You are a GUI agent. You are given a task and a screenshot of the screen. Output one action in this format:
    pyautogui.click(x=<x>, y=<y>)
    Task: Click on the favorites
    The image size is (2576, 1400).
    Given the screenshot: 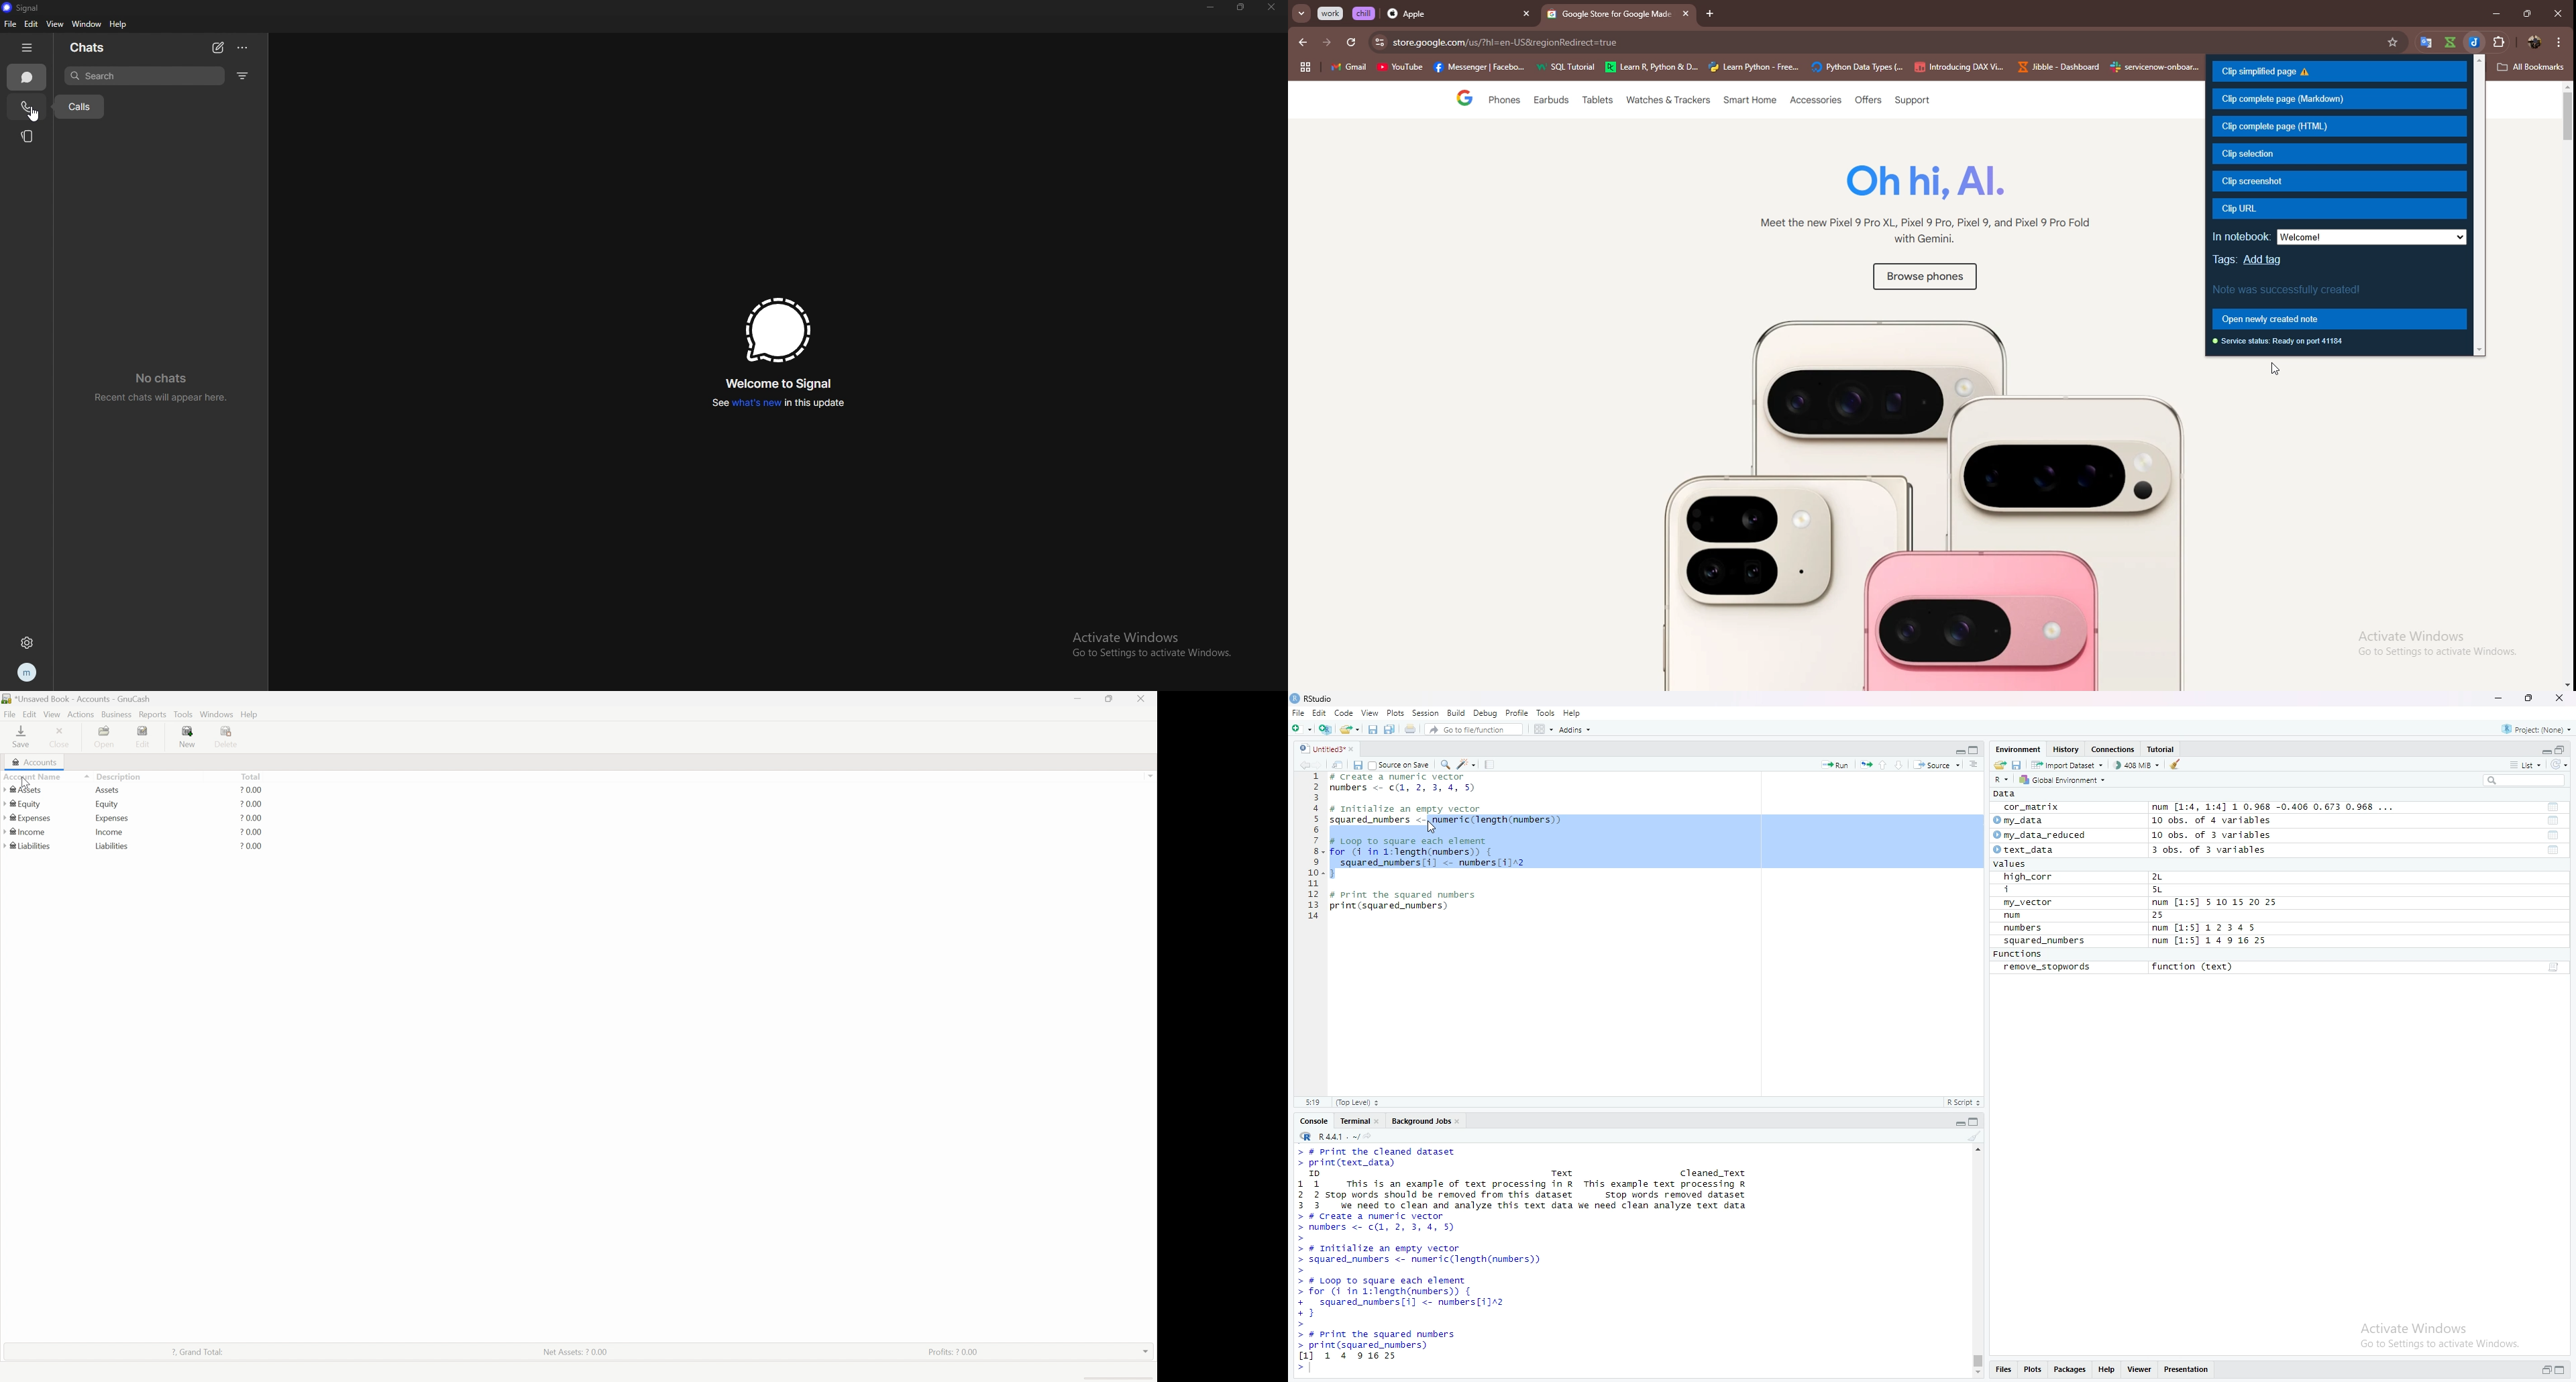 What is the action you would take?
    pyautogui.click(x=2395, y=42)
    